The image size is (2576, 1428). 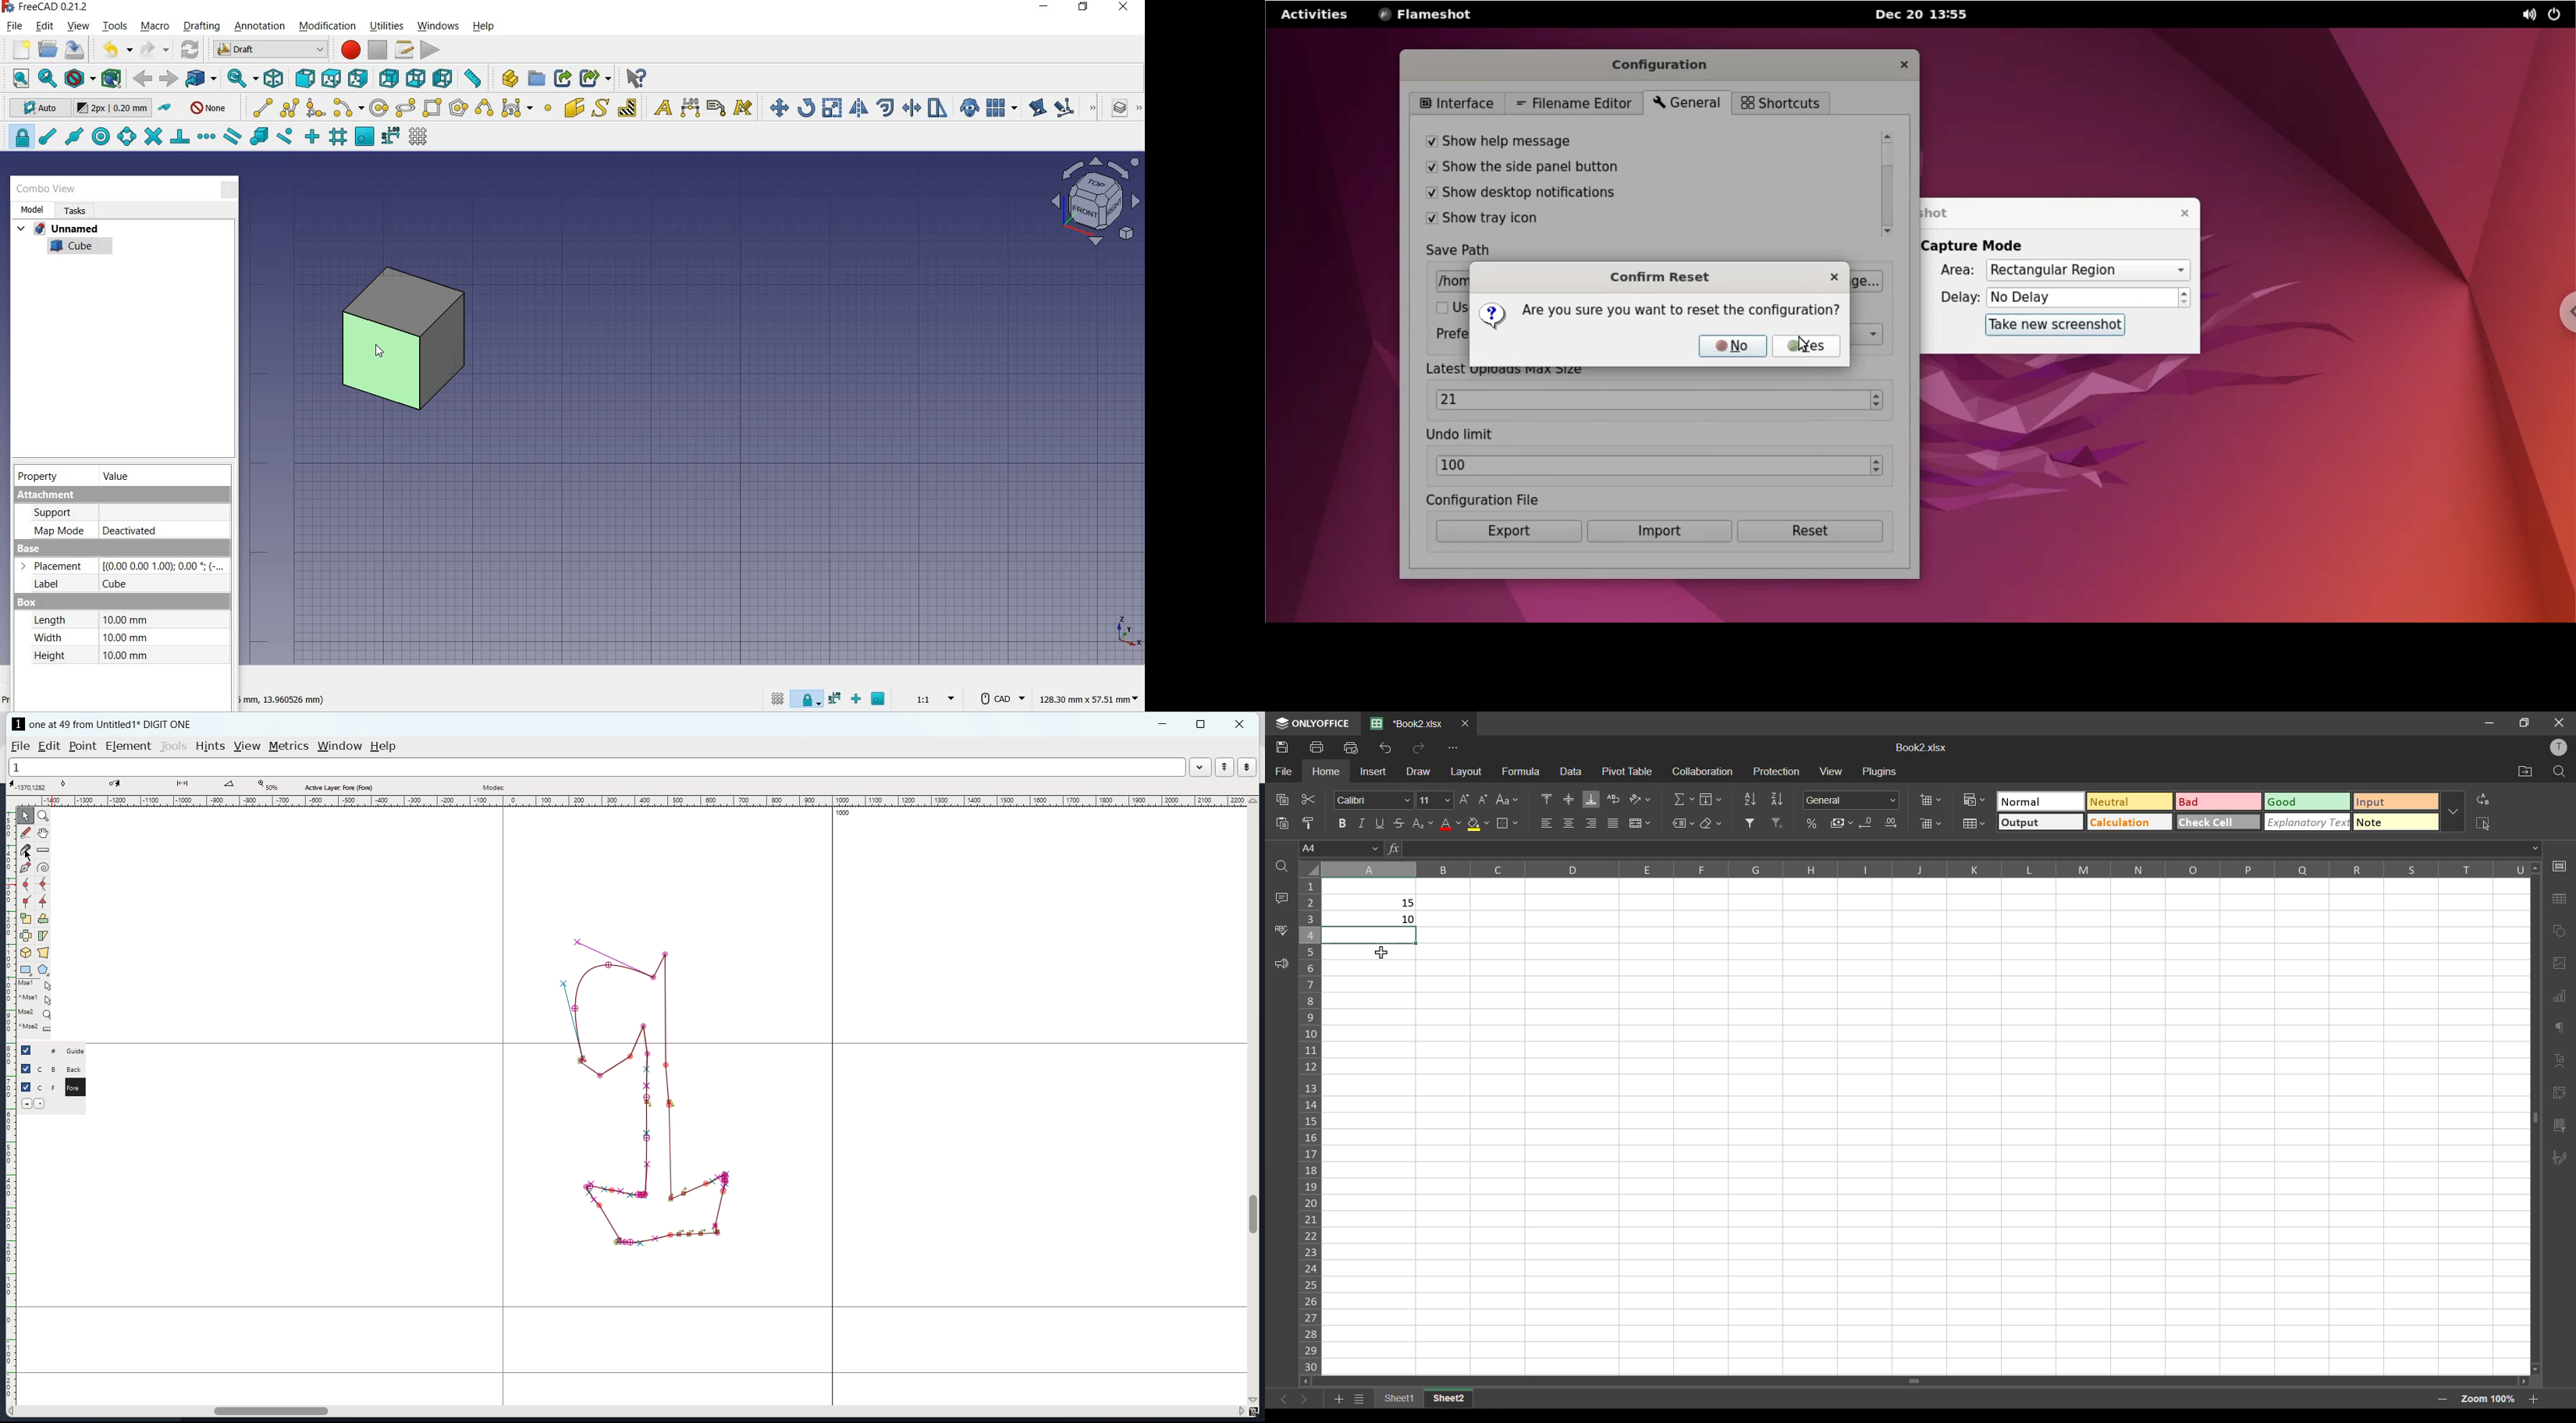 I want to click on arc tools, so click(x=348, y=108).